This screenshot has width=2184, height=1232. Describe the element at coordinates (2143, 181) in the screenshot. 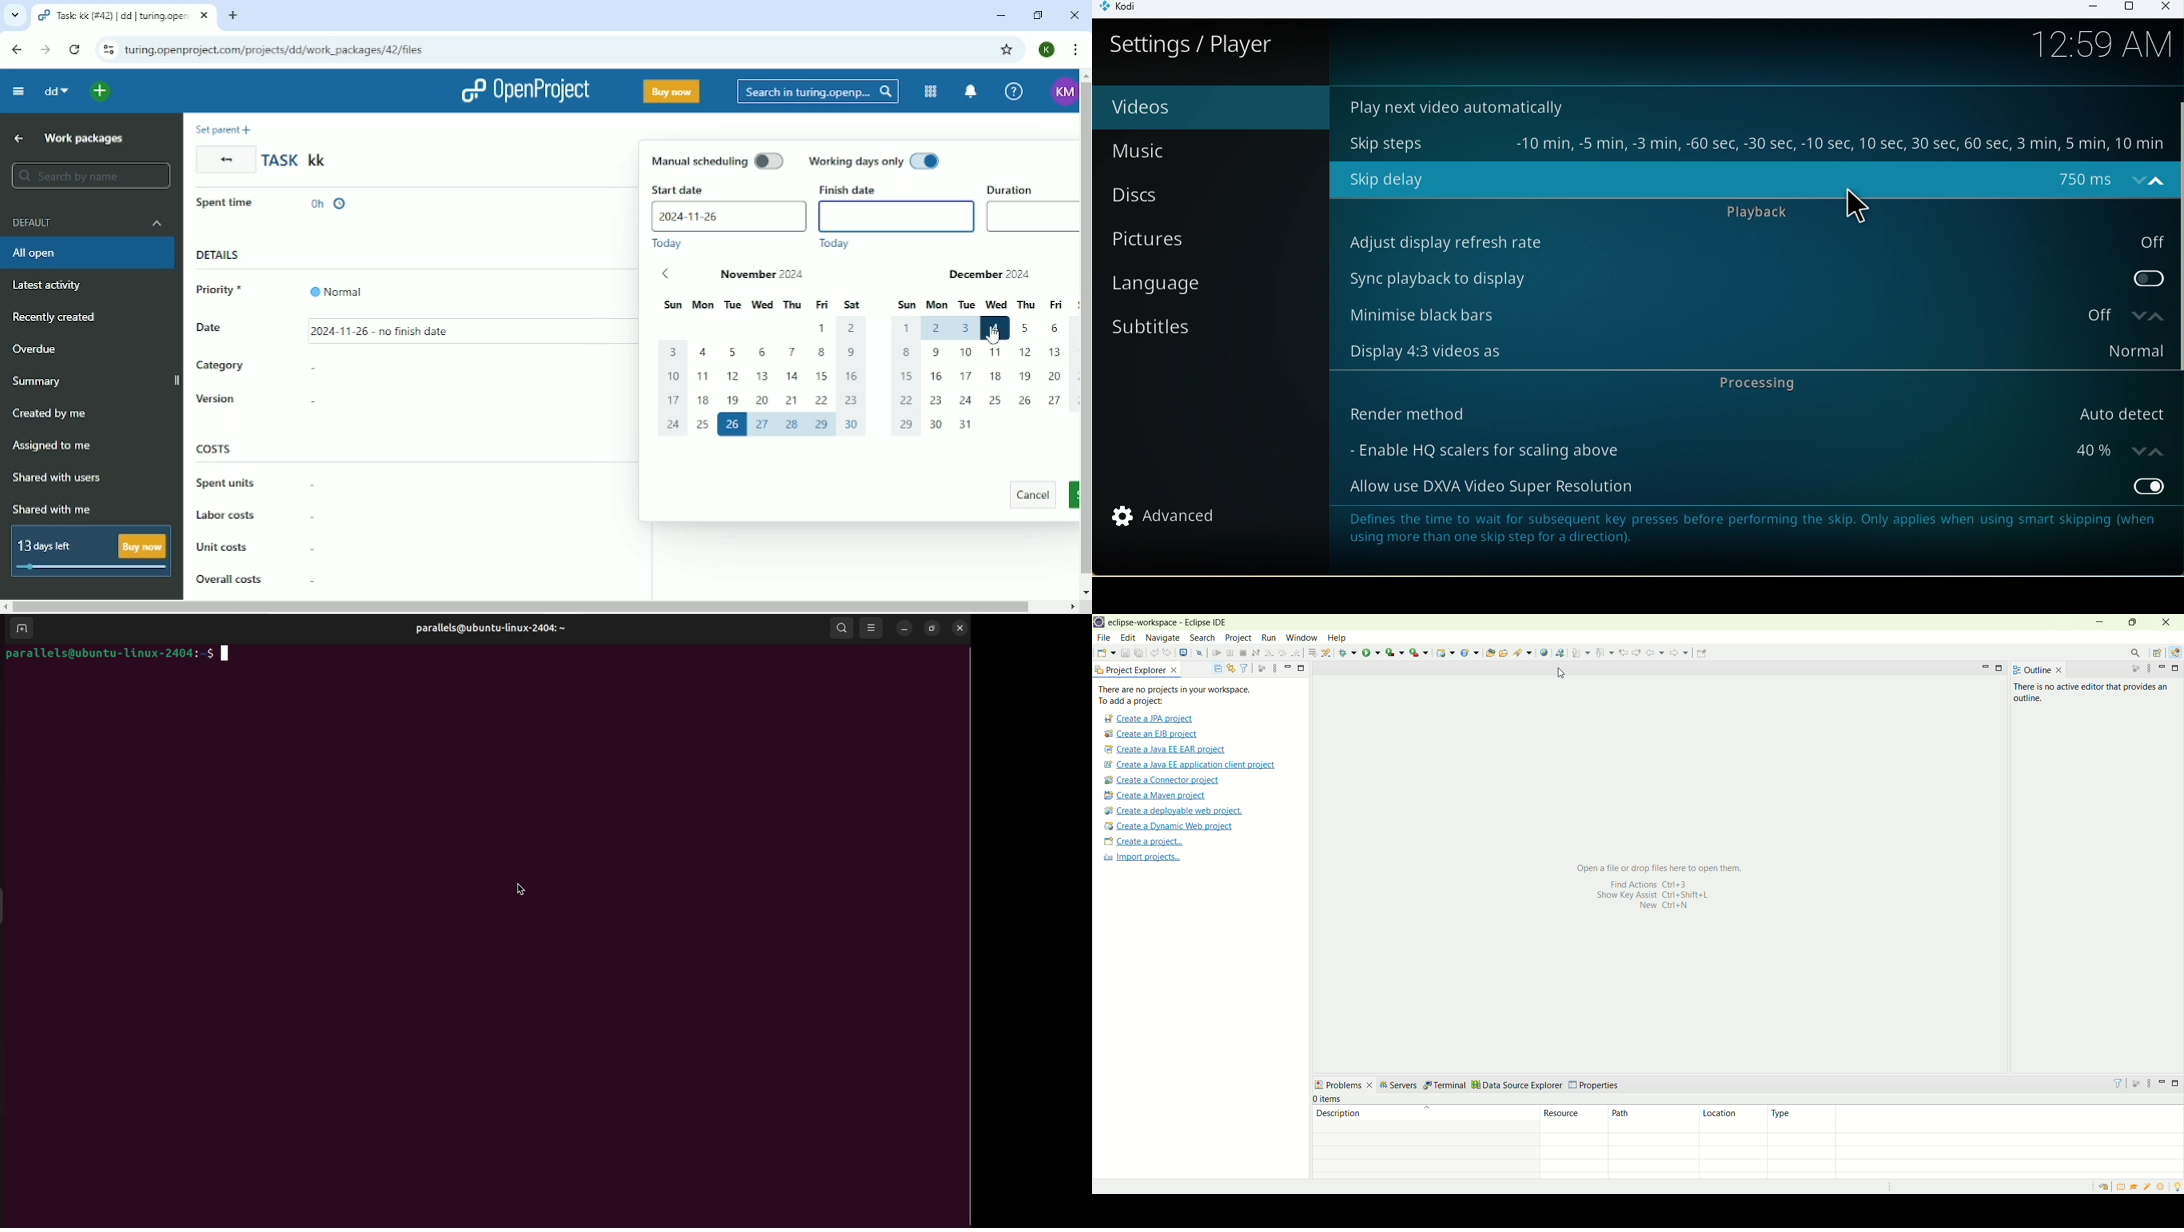

I see `increase/decrease` at that location.